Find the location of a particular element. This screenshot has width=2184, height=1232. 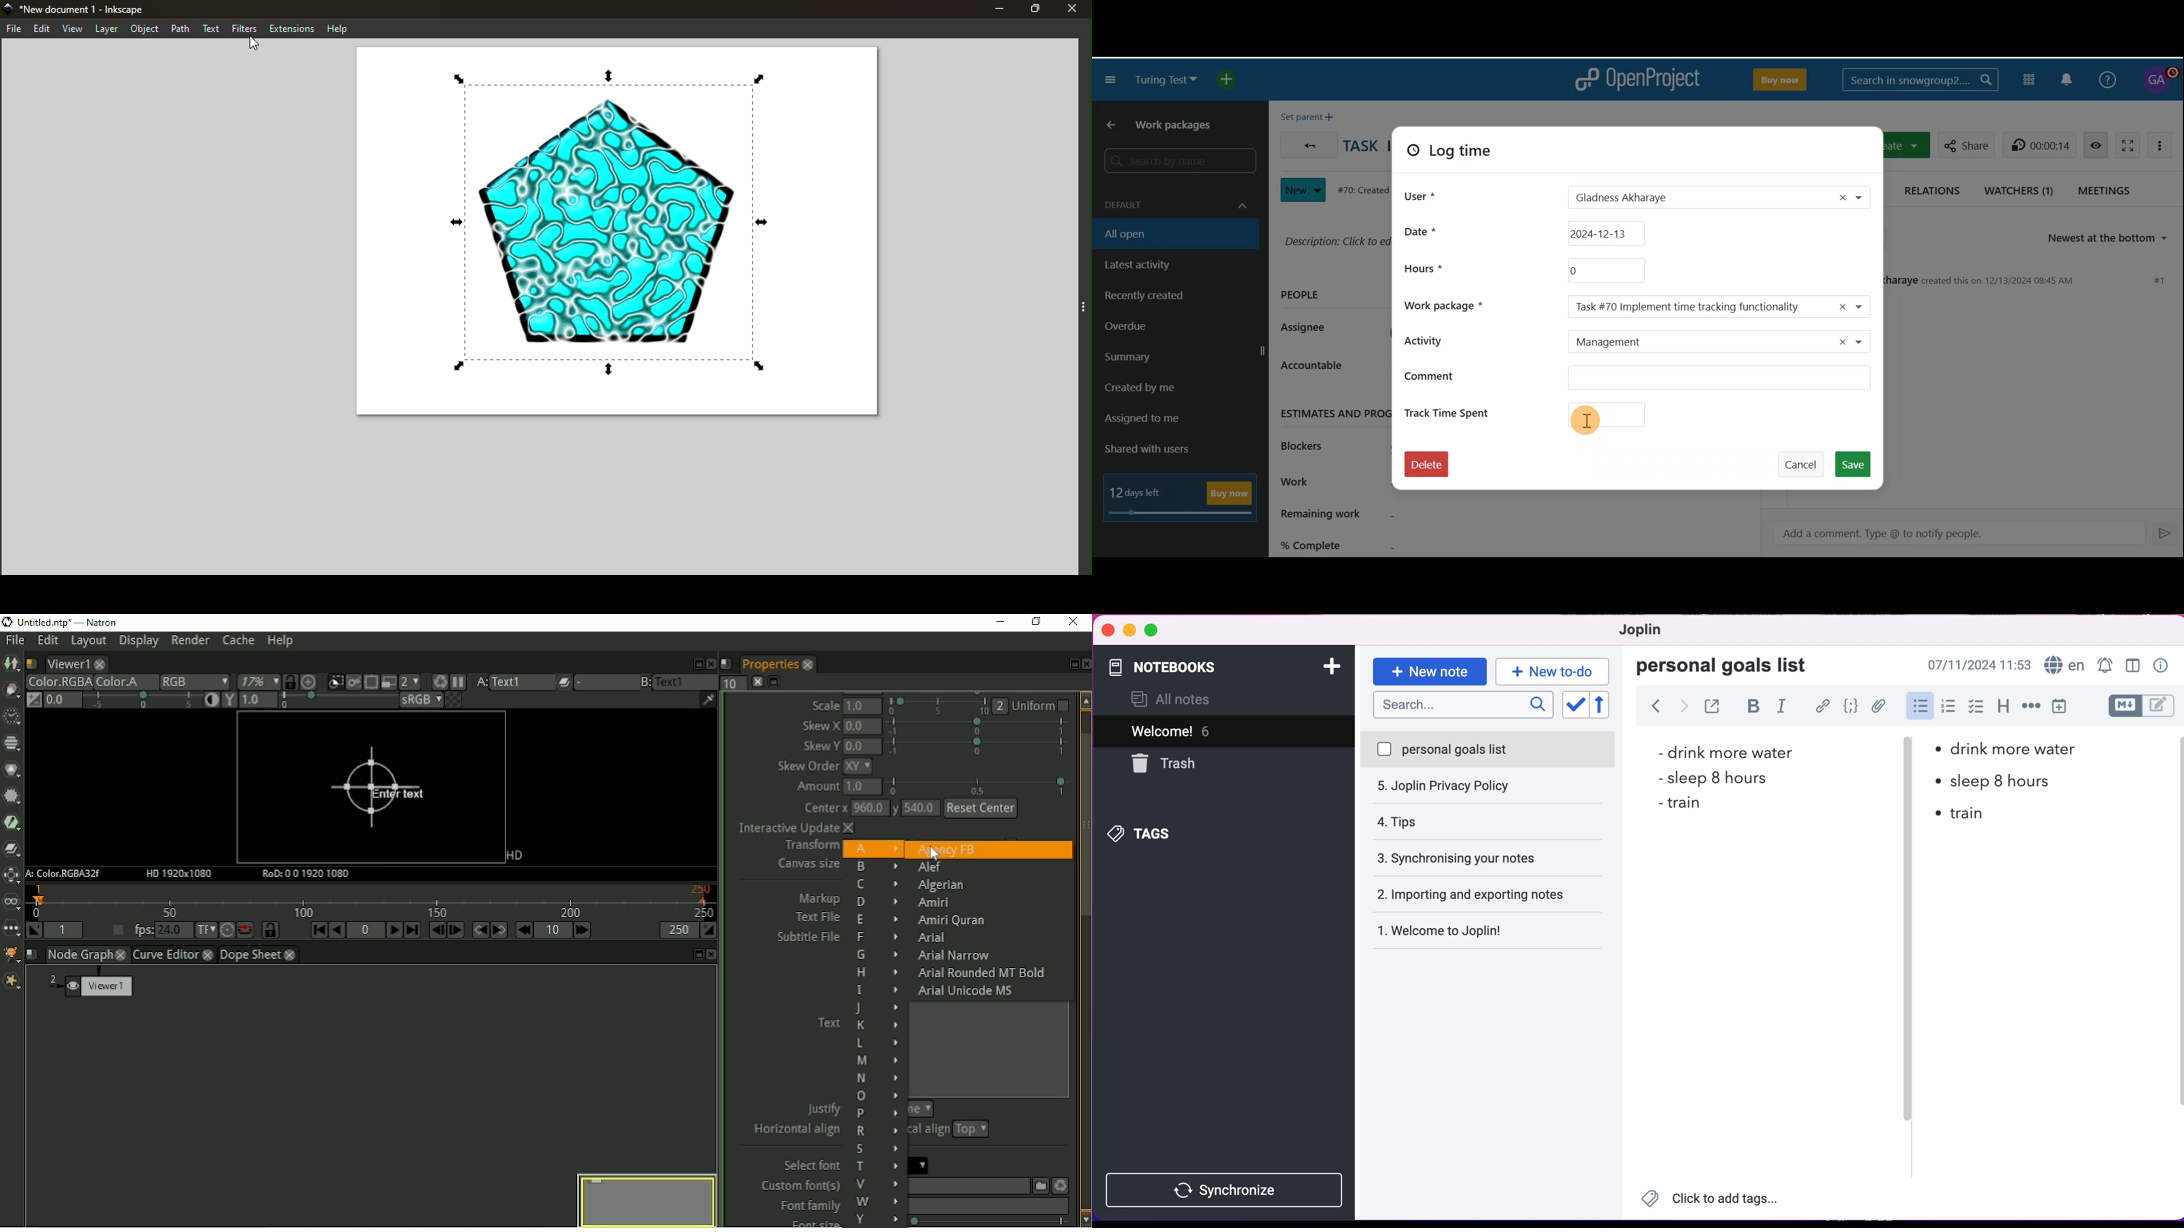

search is located at coordinates (1462, 706).